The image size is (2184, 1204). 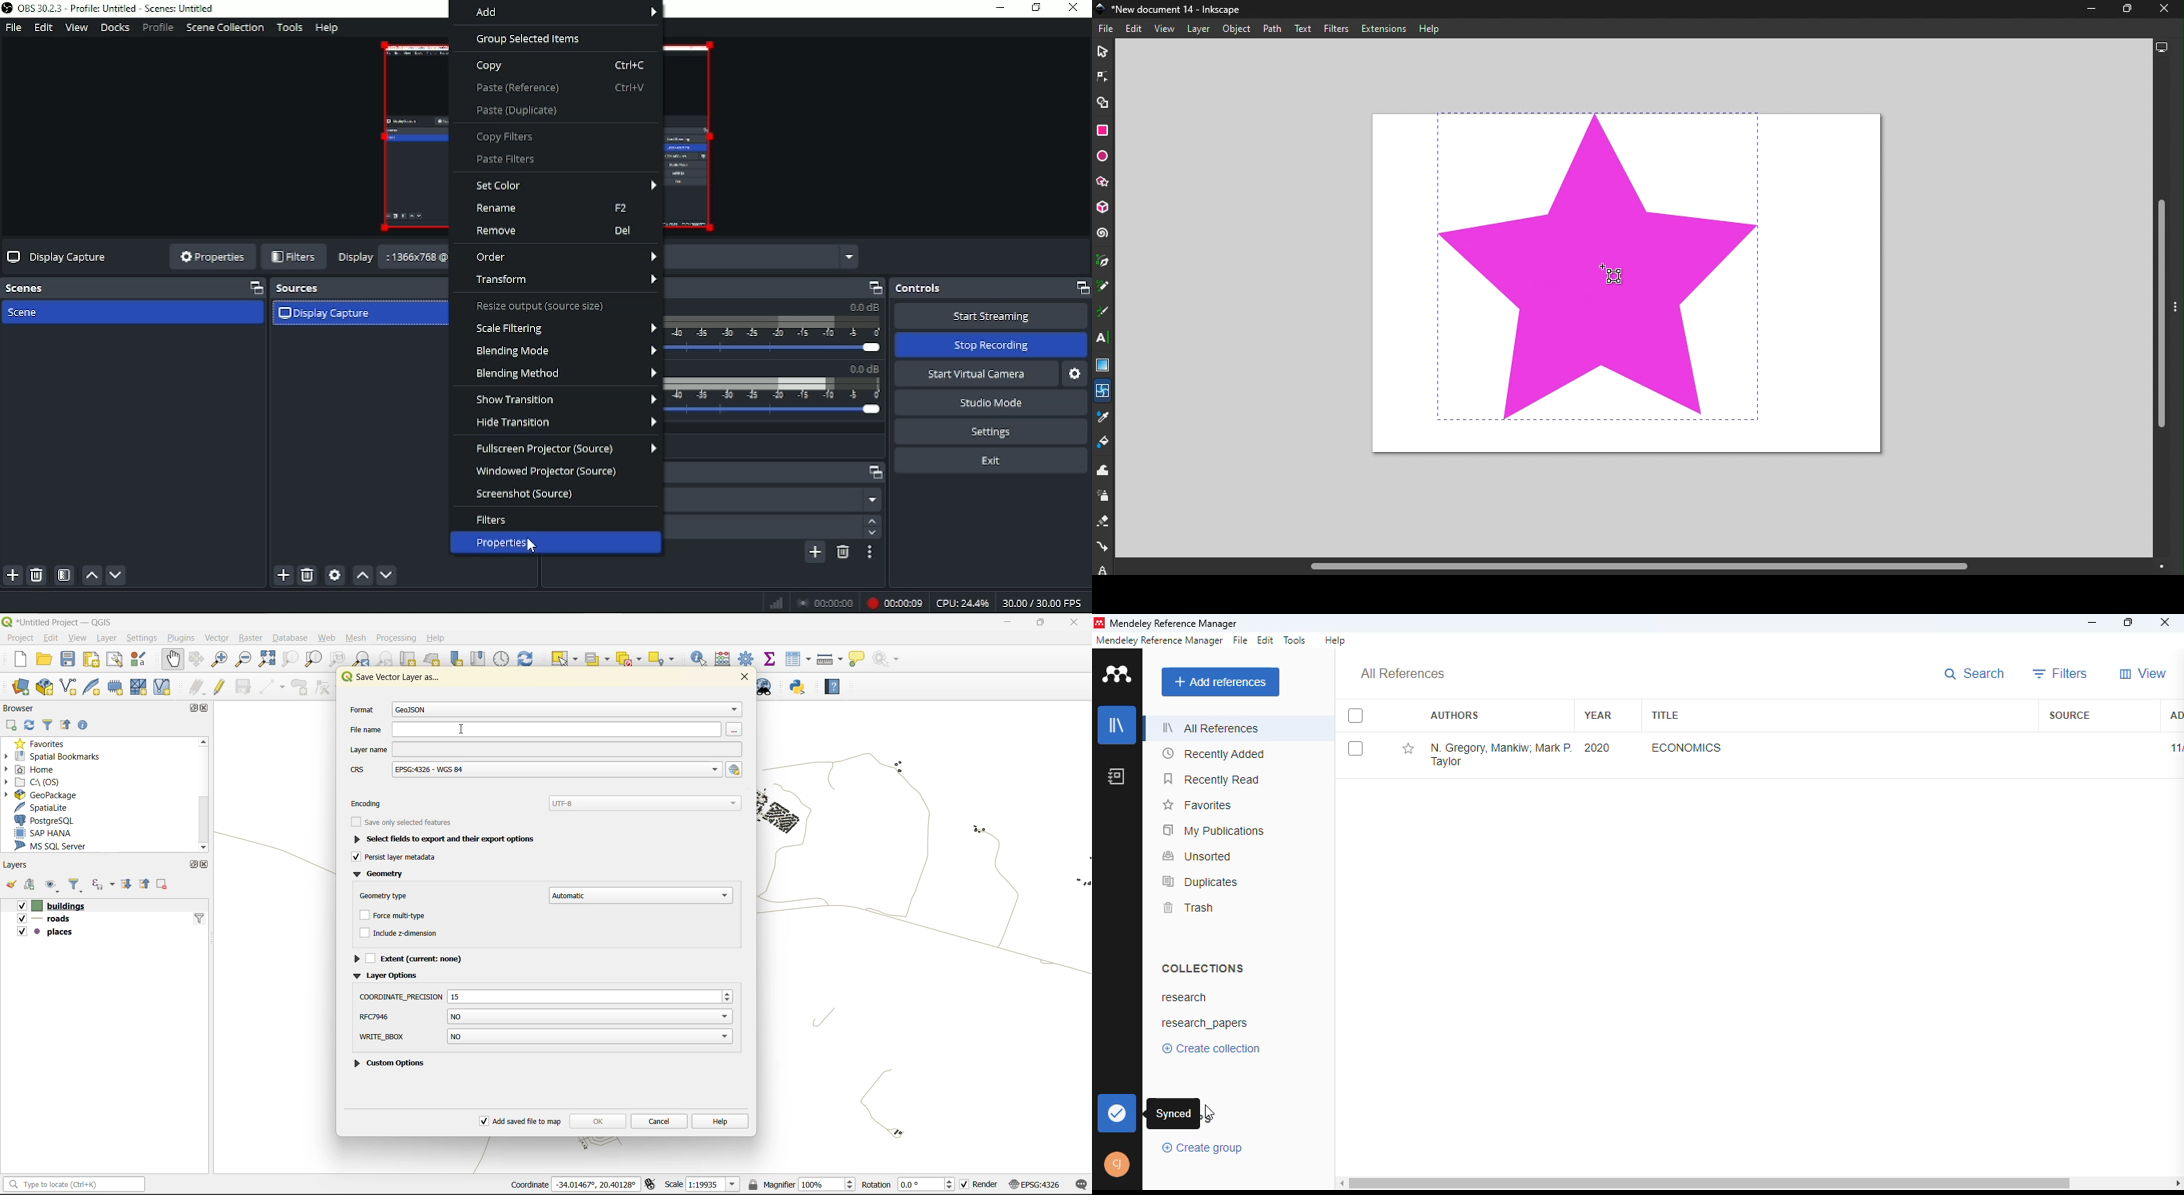 What do you see at coordinates (41, 782) in the screenshot?
I see `c\:os` at bounding box center [41, 782].